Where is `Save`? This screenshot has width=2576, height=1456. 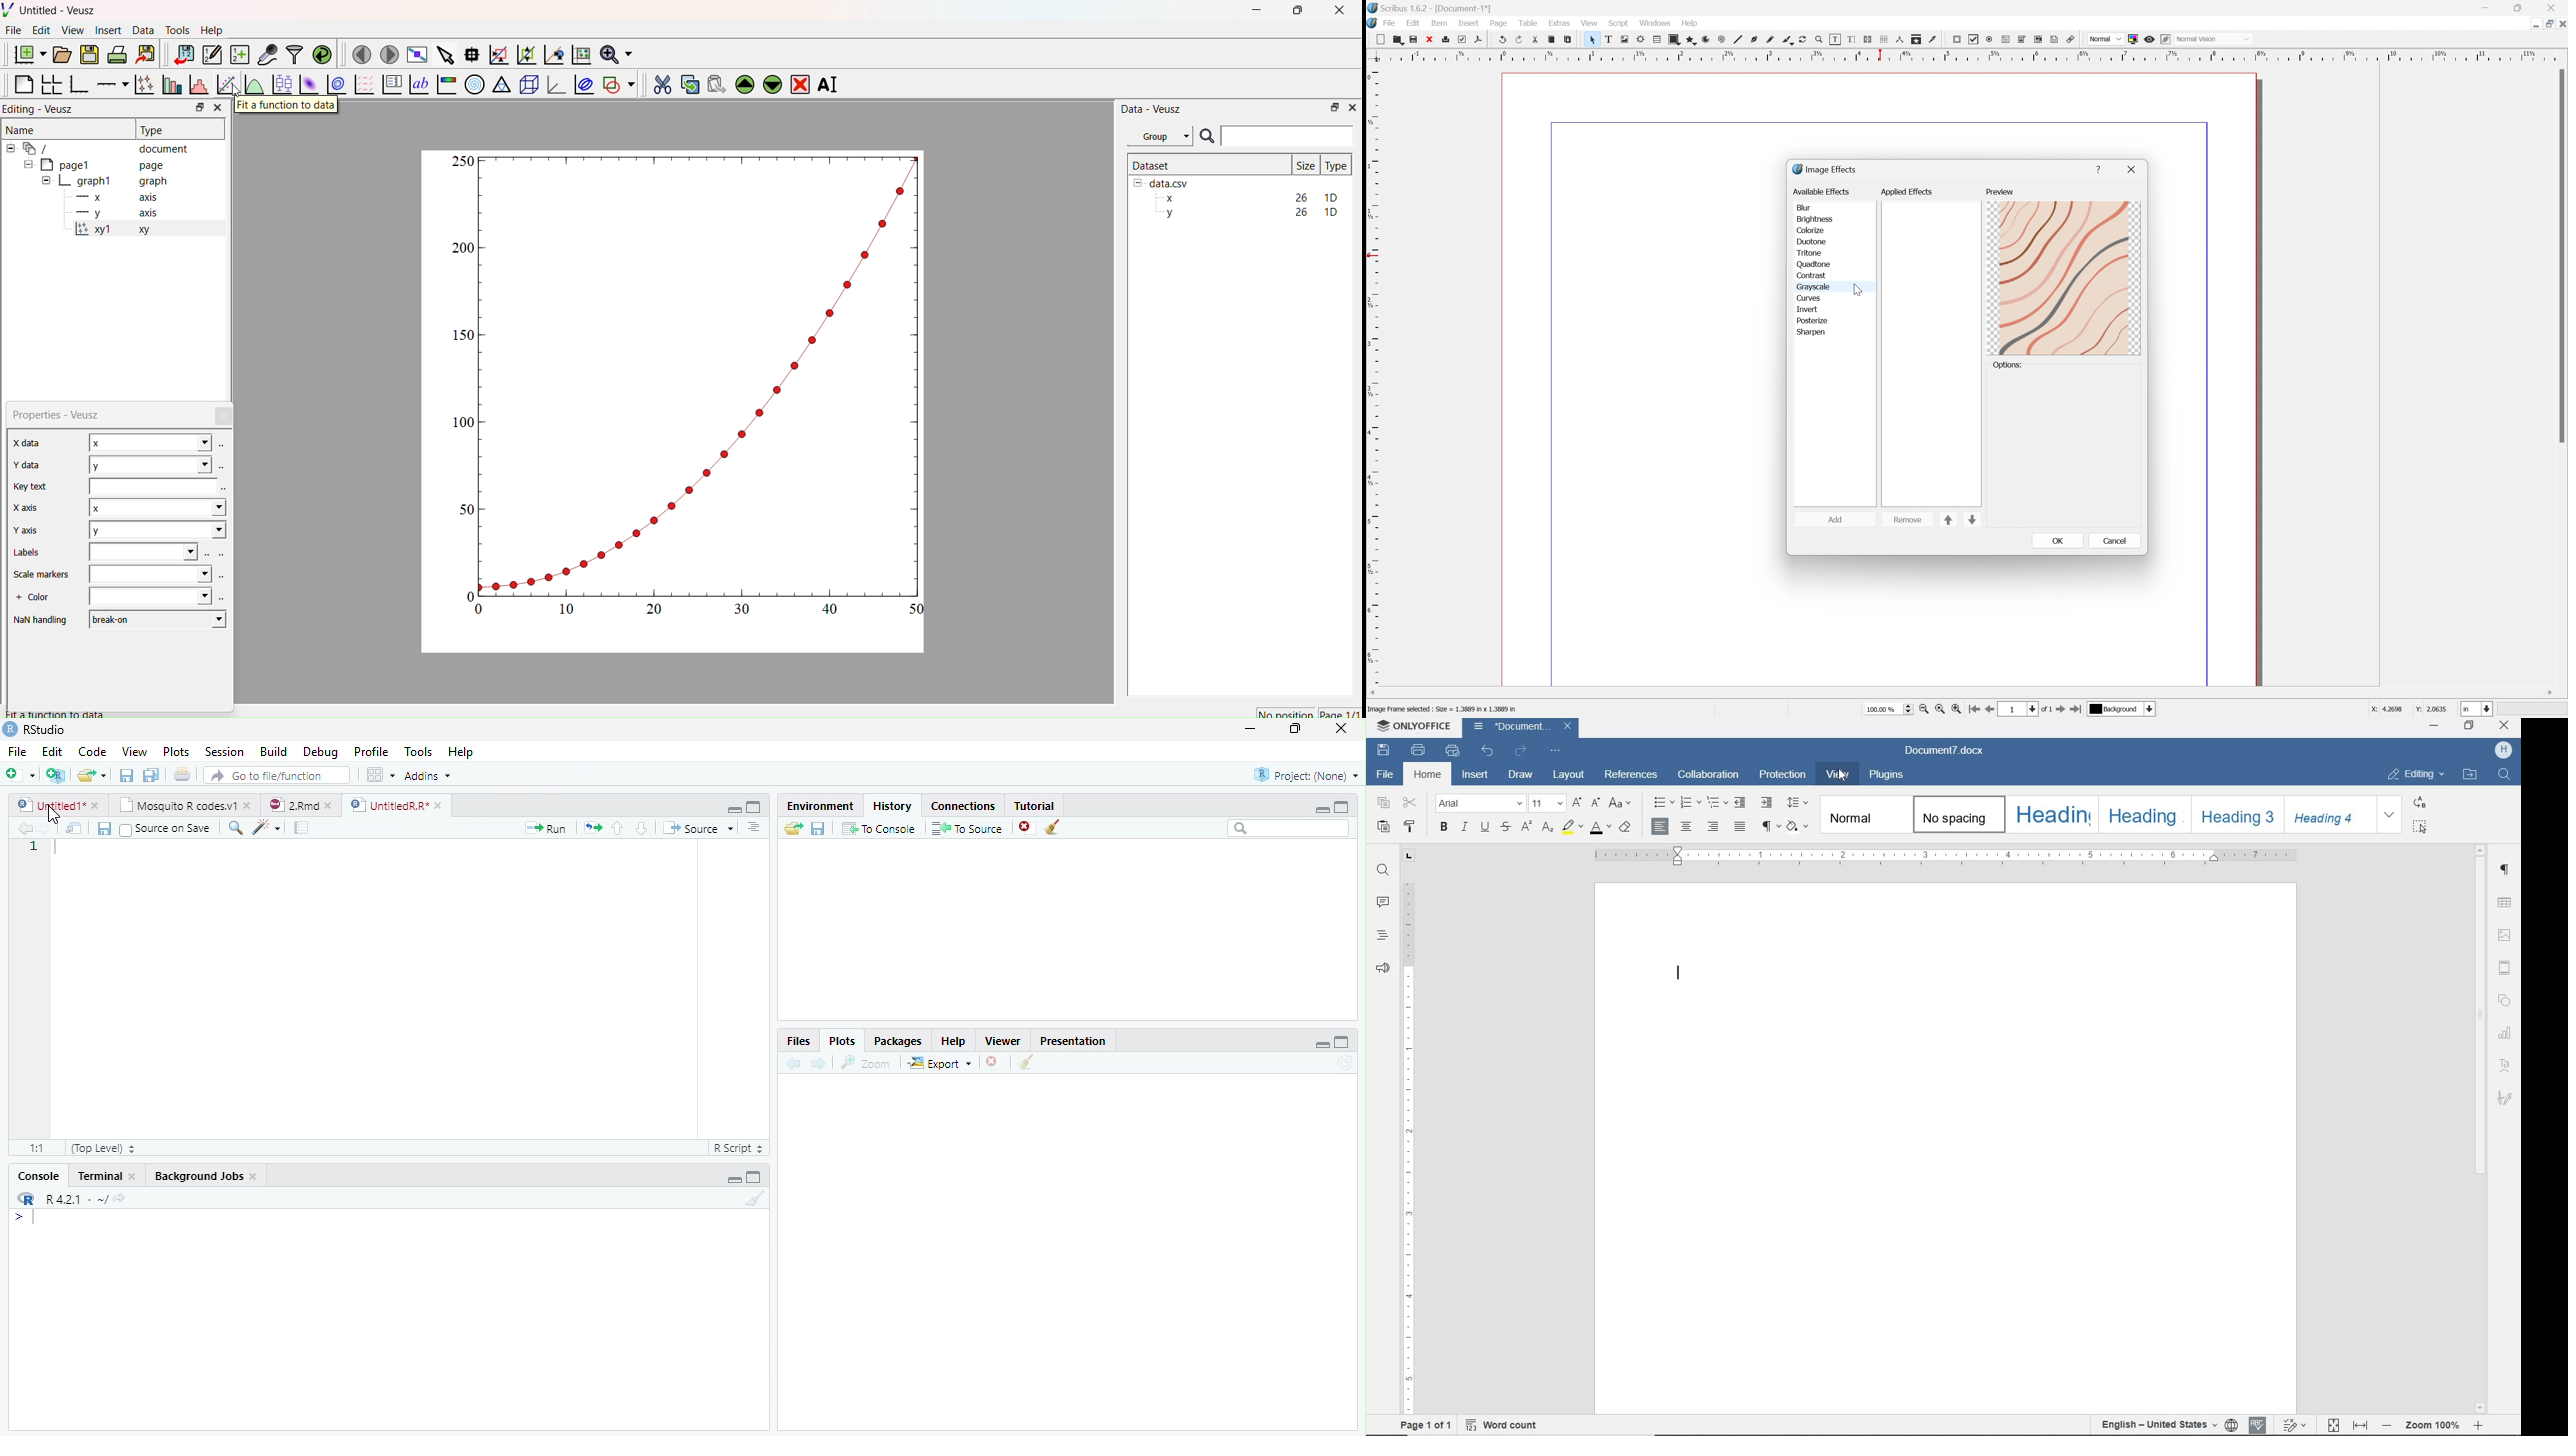 Save is located at coordinates (125, 774).